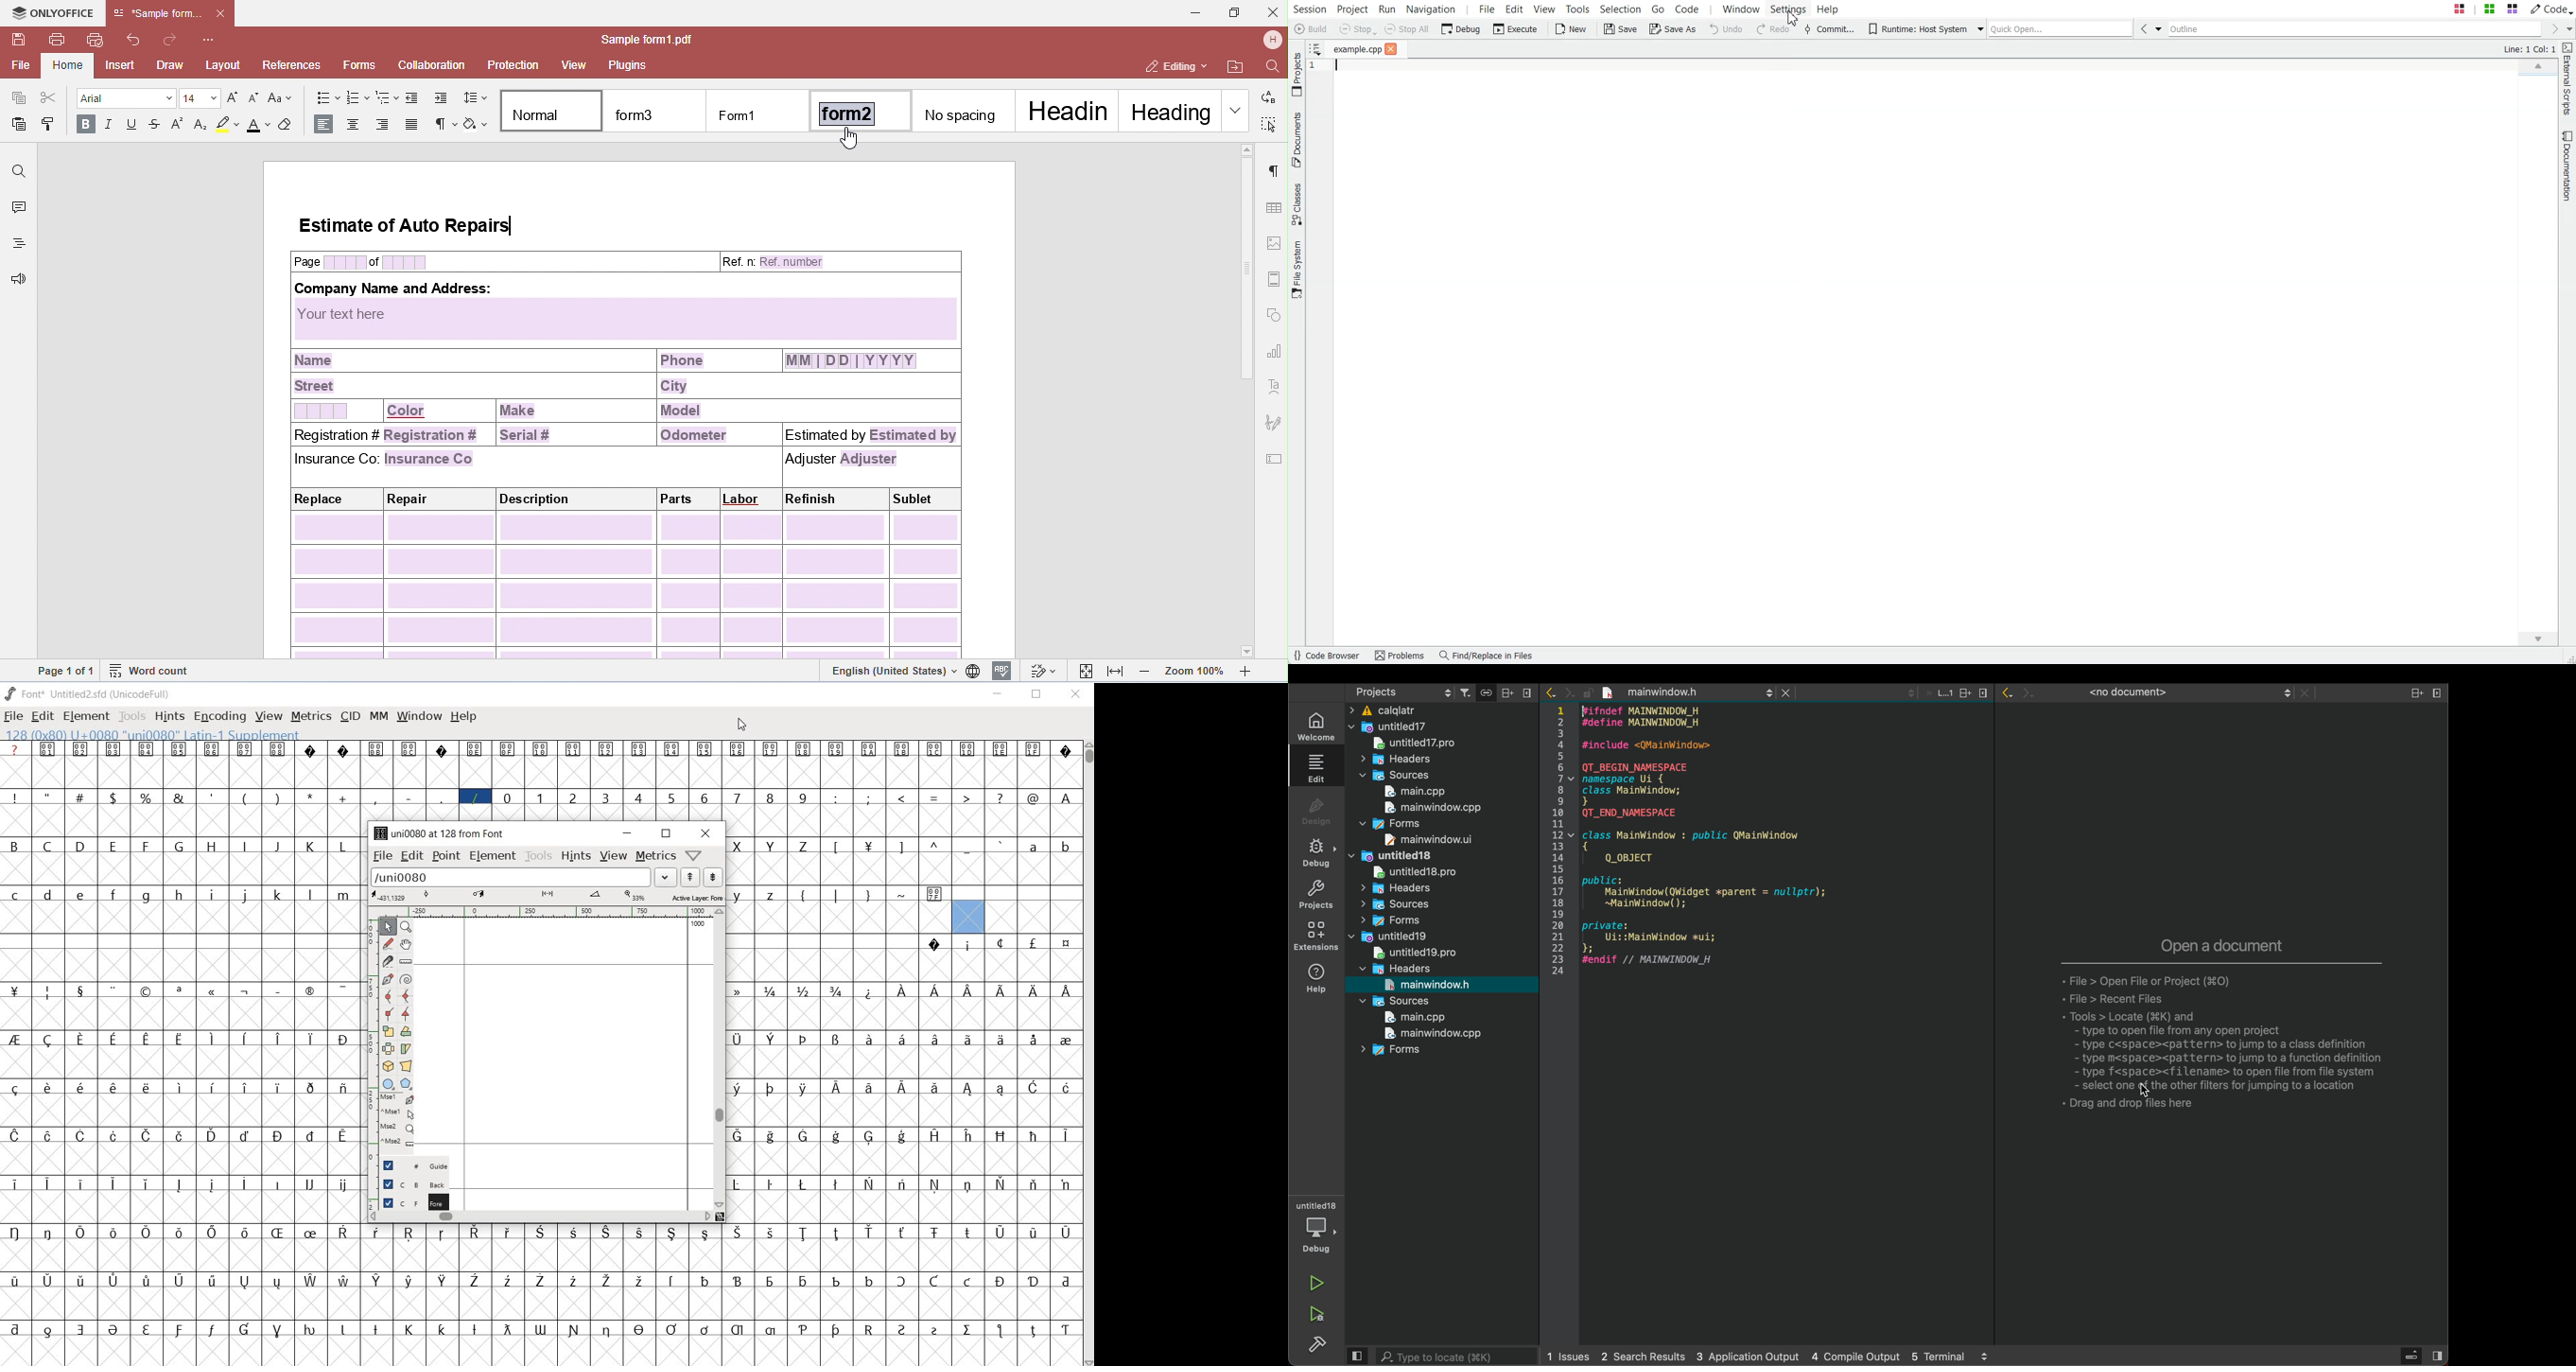 The height and width of the screenshot is (1372, 2576). Describe the element at coordinates (1387, 8) in the screenshot. I see `Run` at that location.